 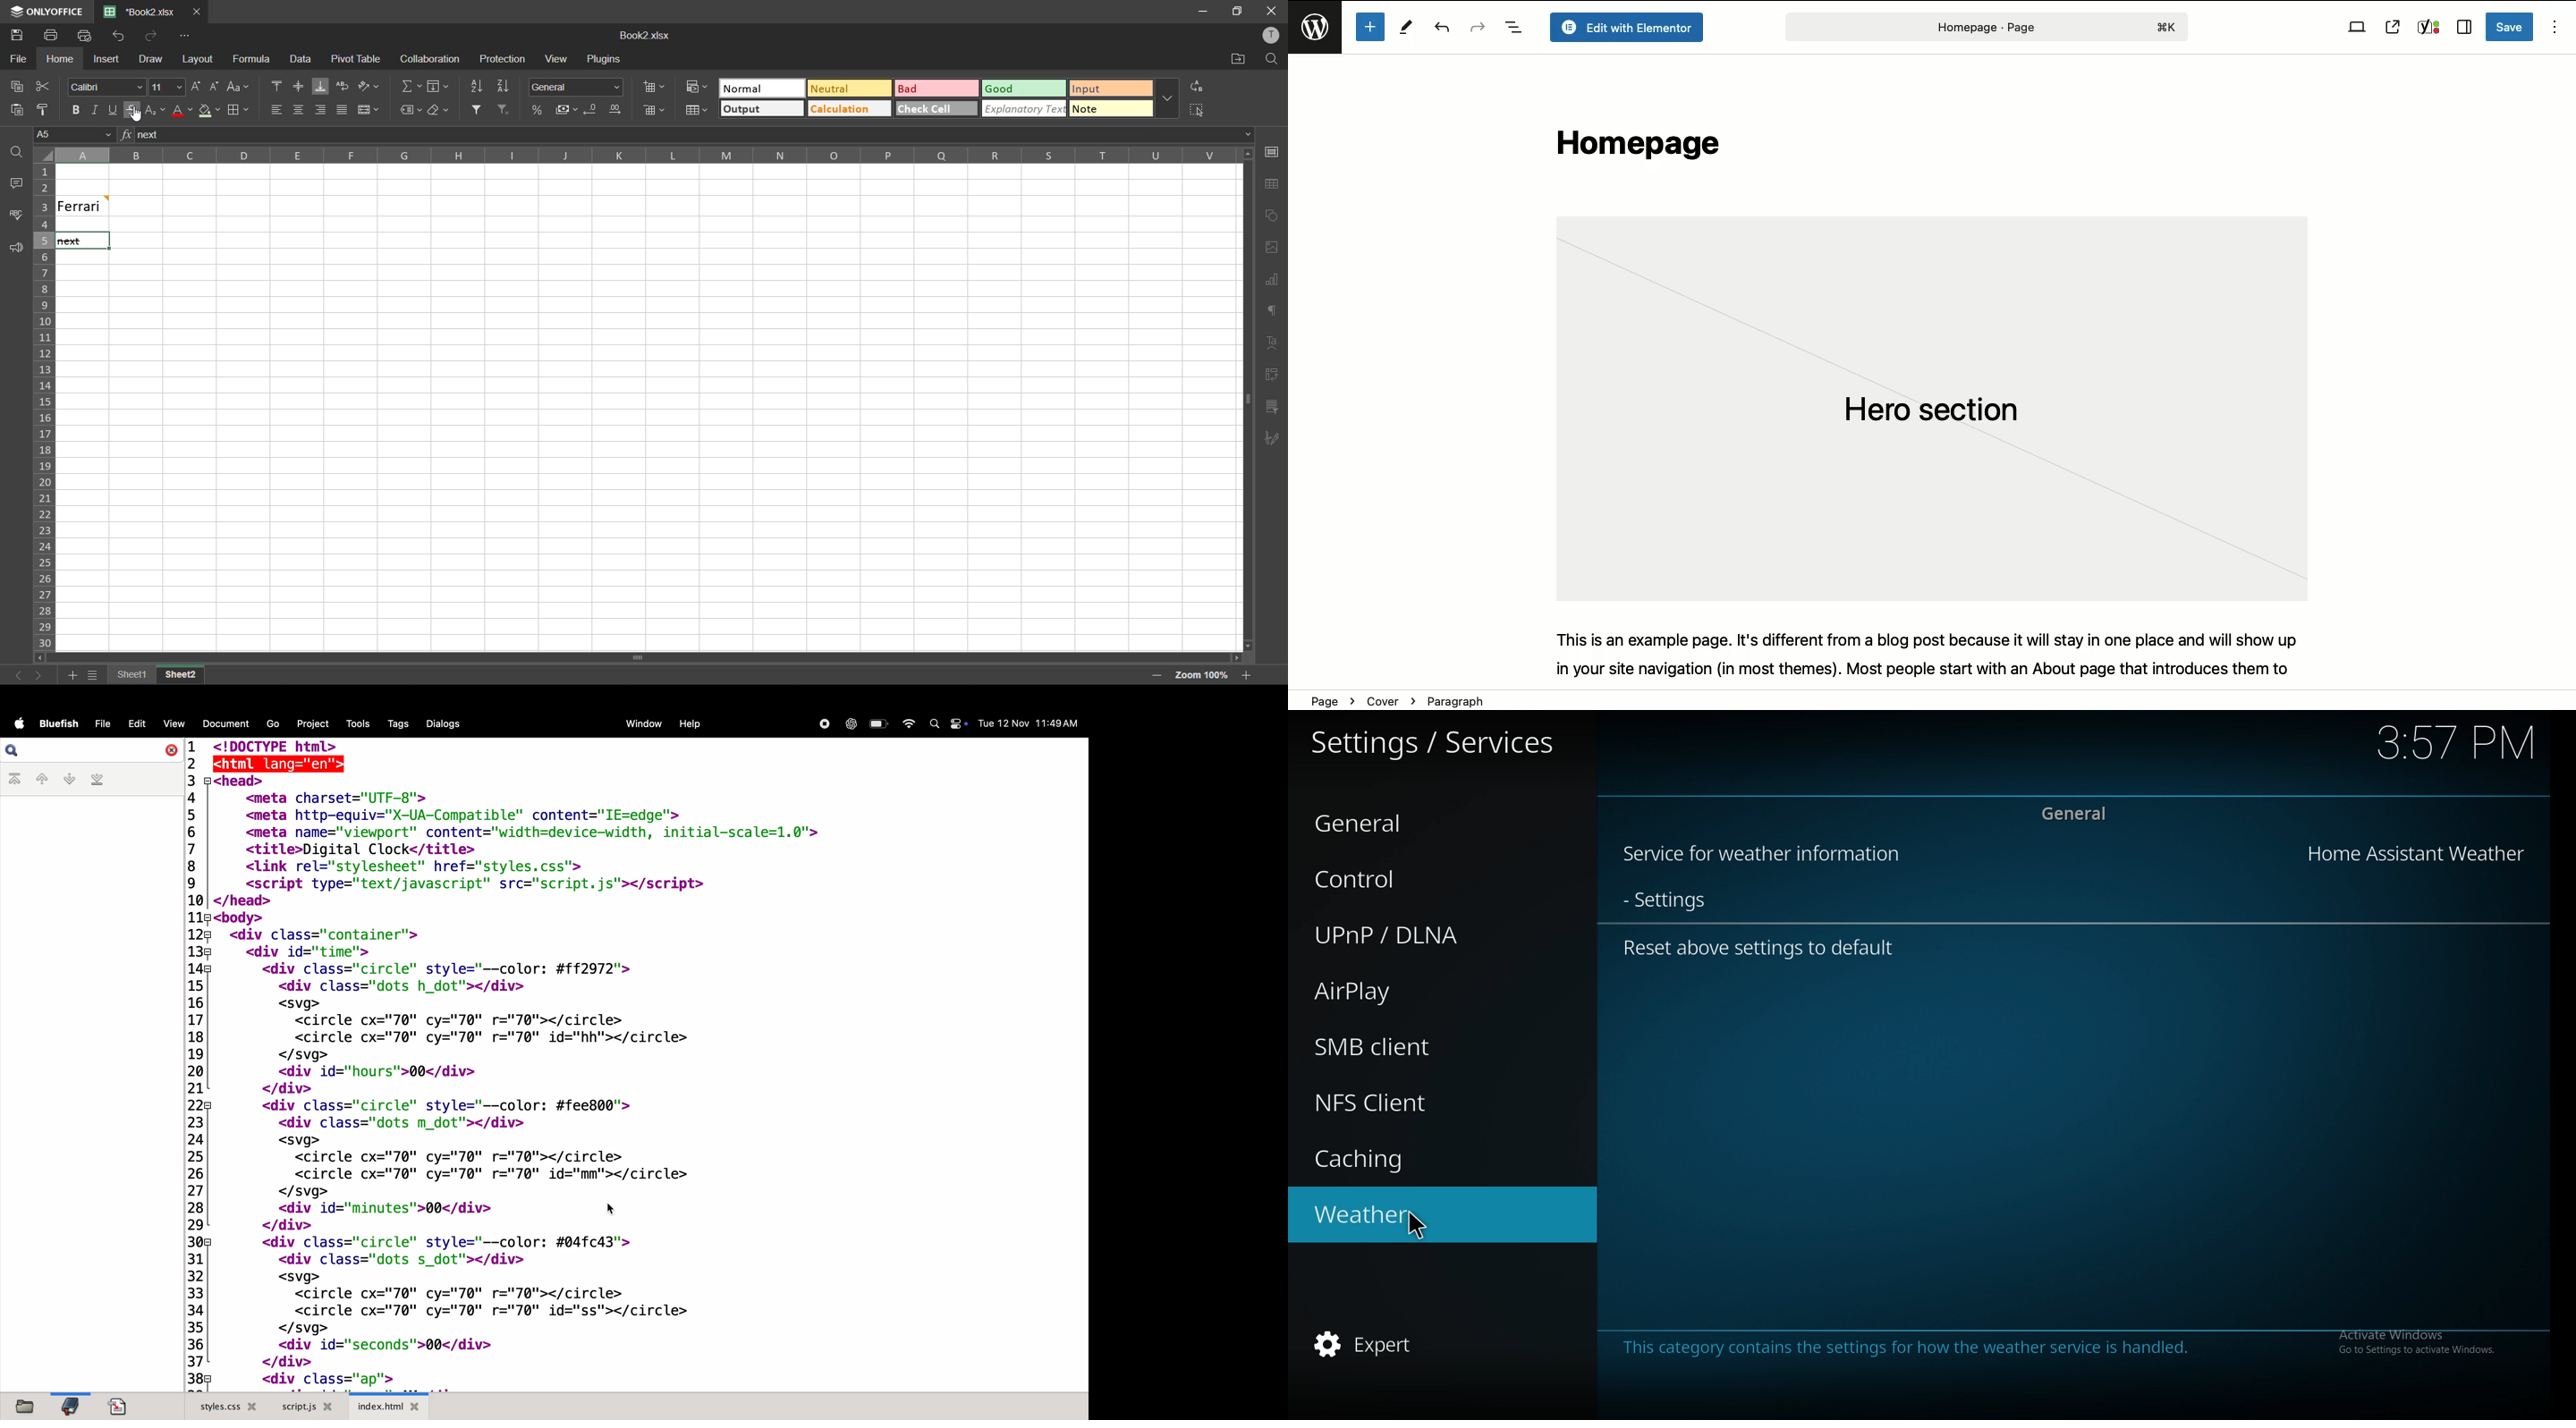 What do you see at coordinates (342, 110) in the screenshot?
I see `justified` at bounding box center [342, 110].